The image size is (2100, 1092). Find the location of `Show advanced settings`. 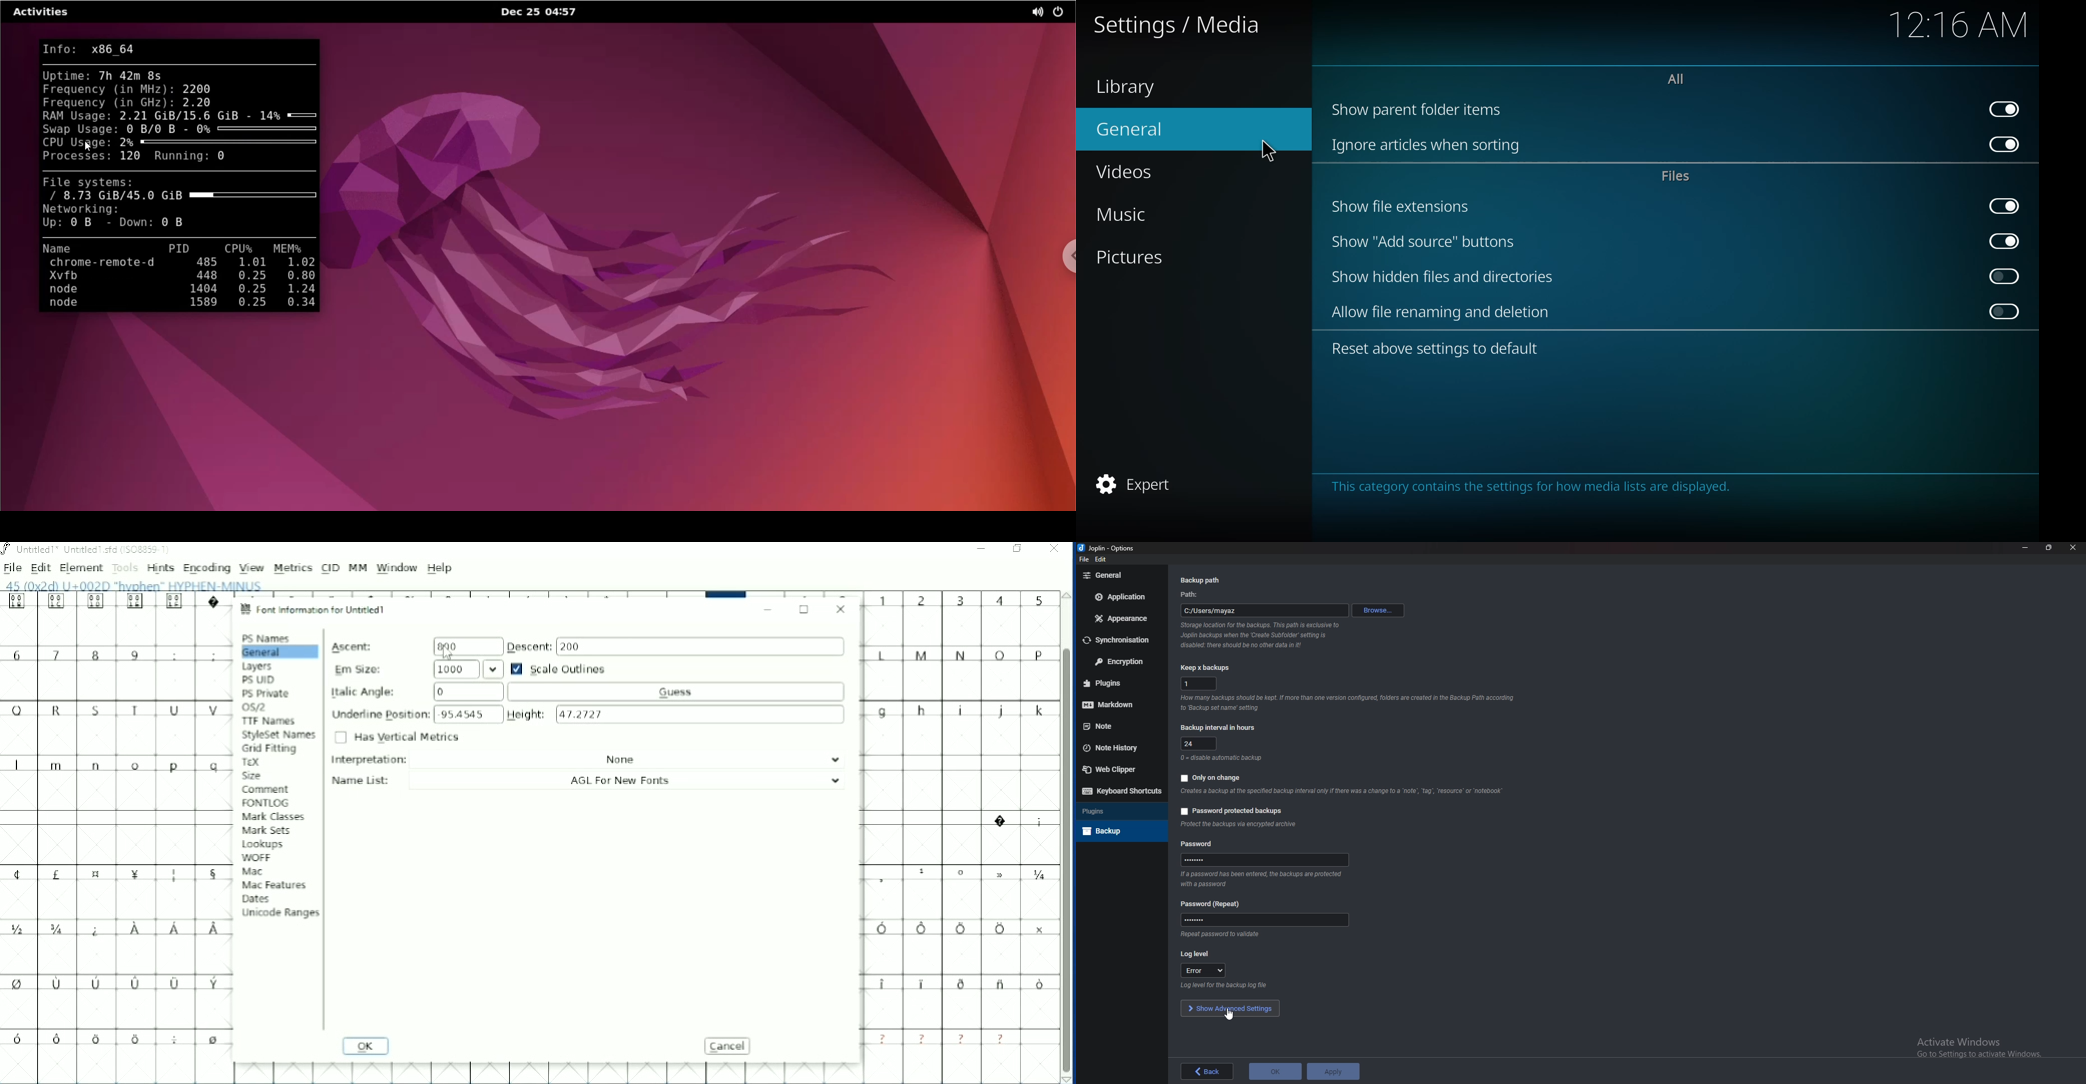

Show advanced settings is located at coordinates (1231, 1007).